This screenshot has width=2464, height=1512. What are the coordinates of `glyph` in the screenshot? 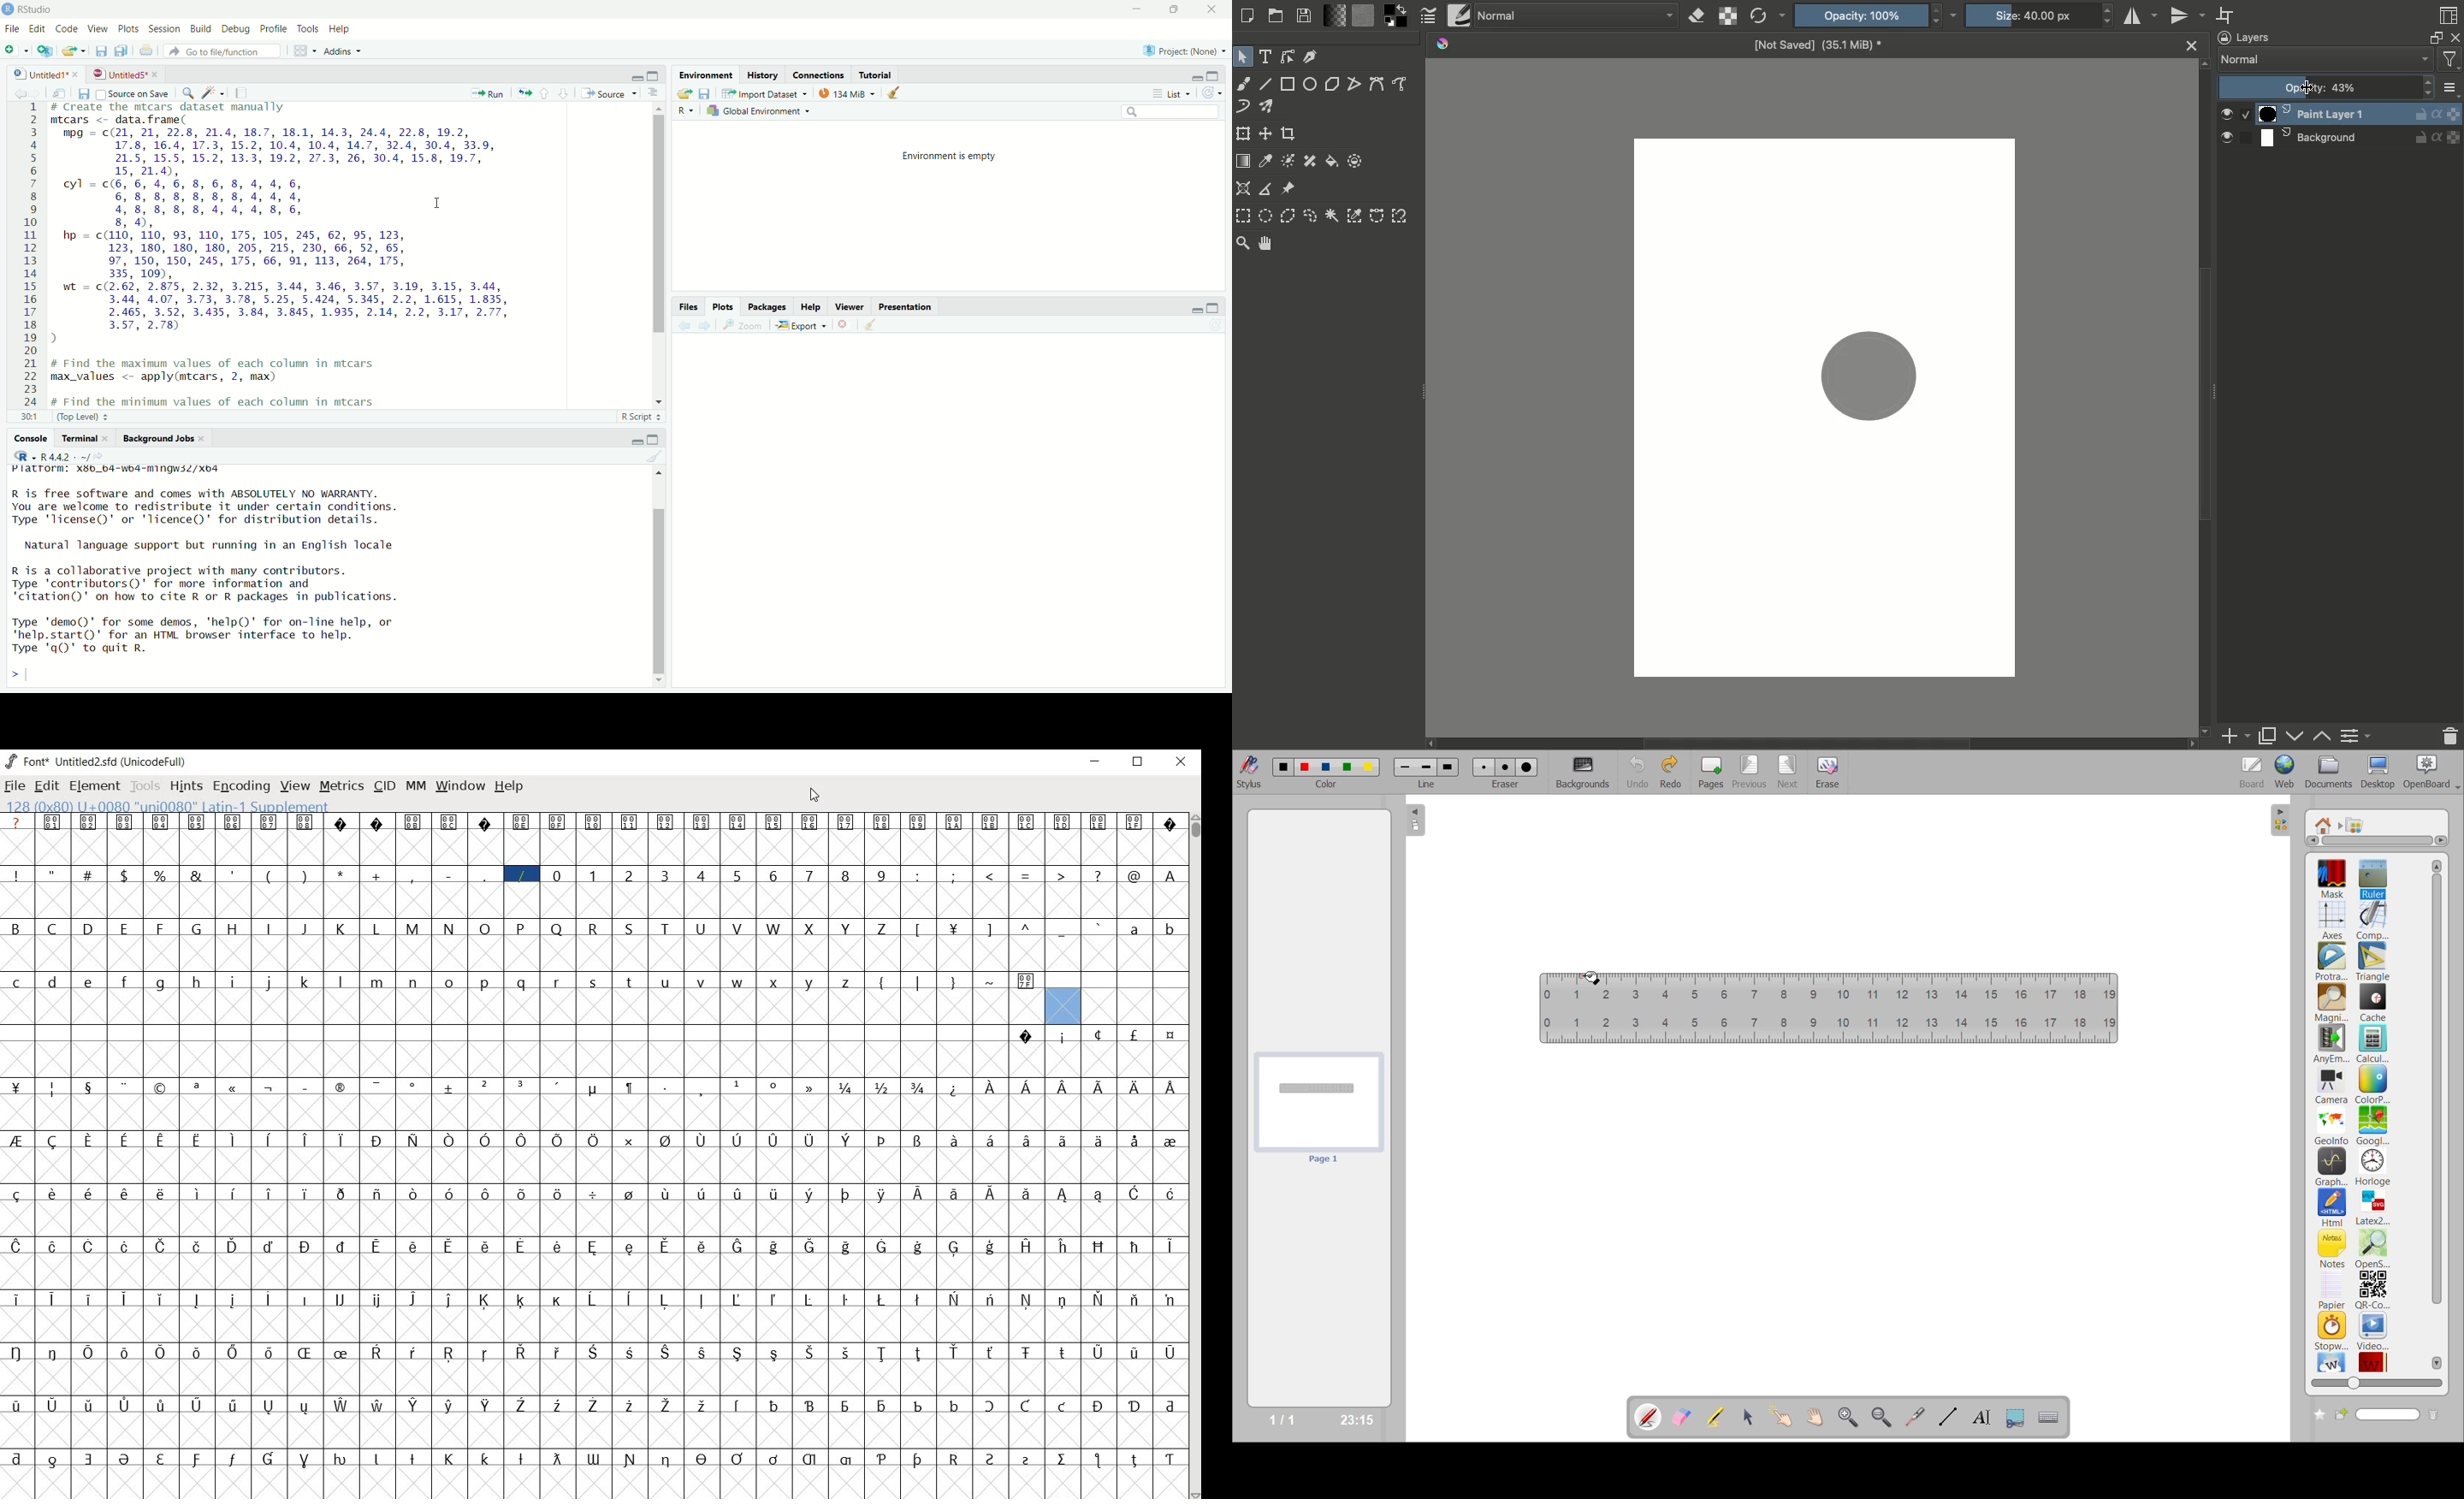 It's located at (1026, 1037).